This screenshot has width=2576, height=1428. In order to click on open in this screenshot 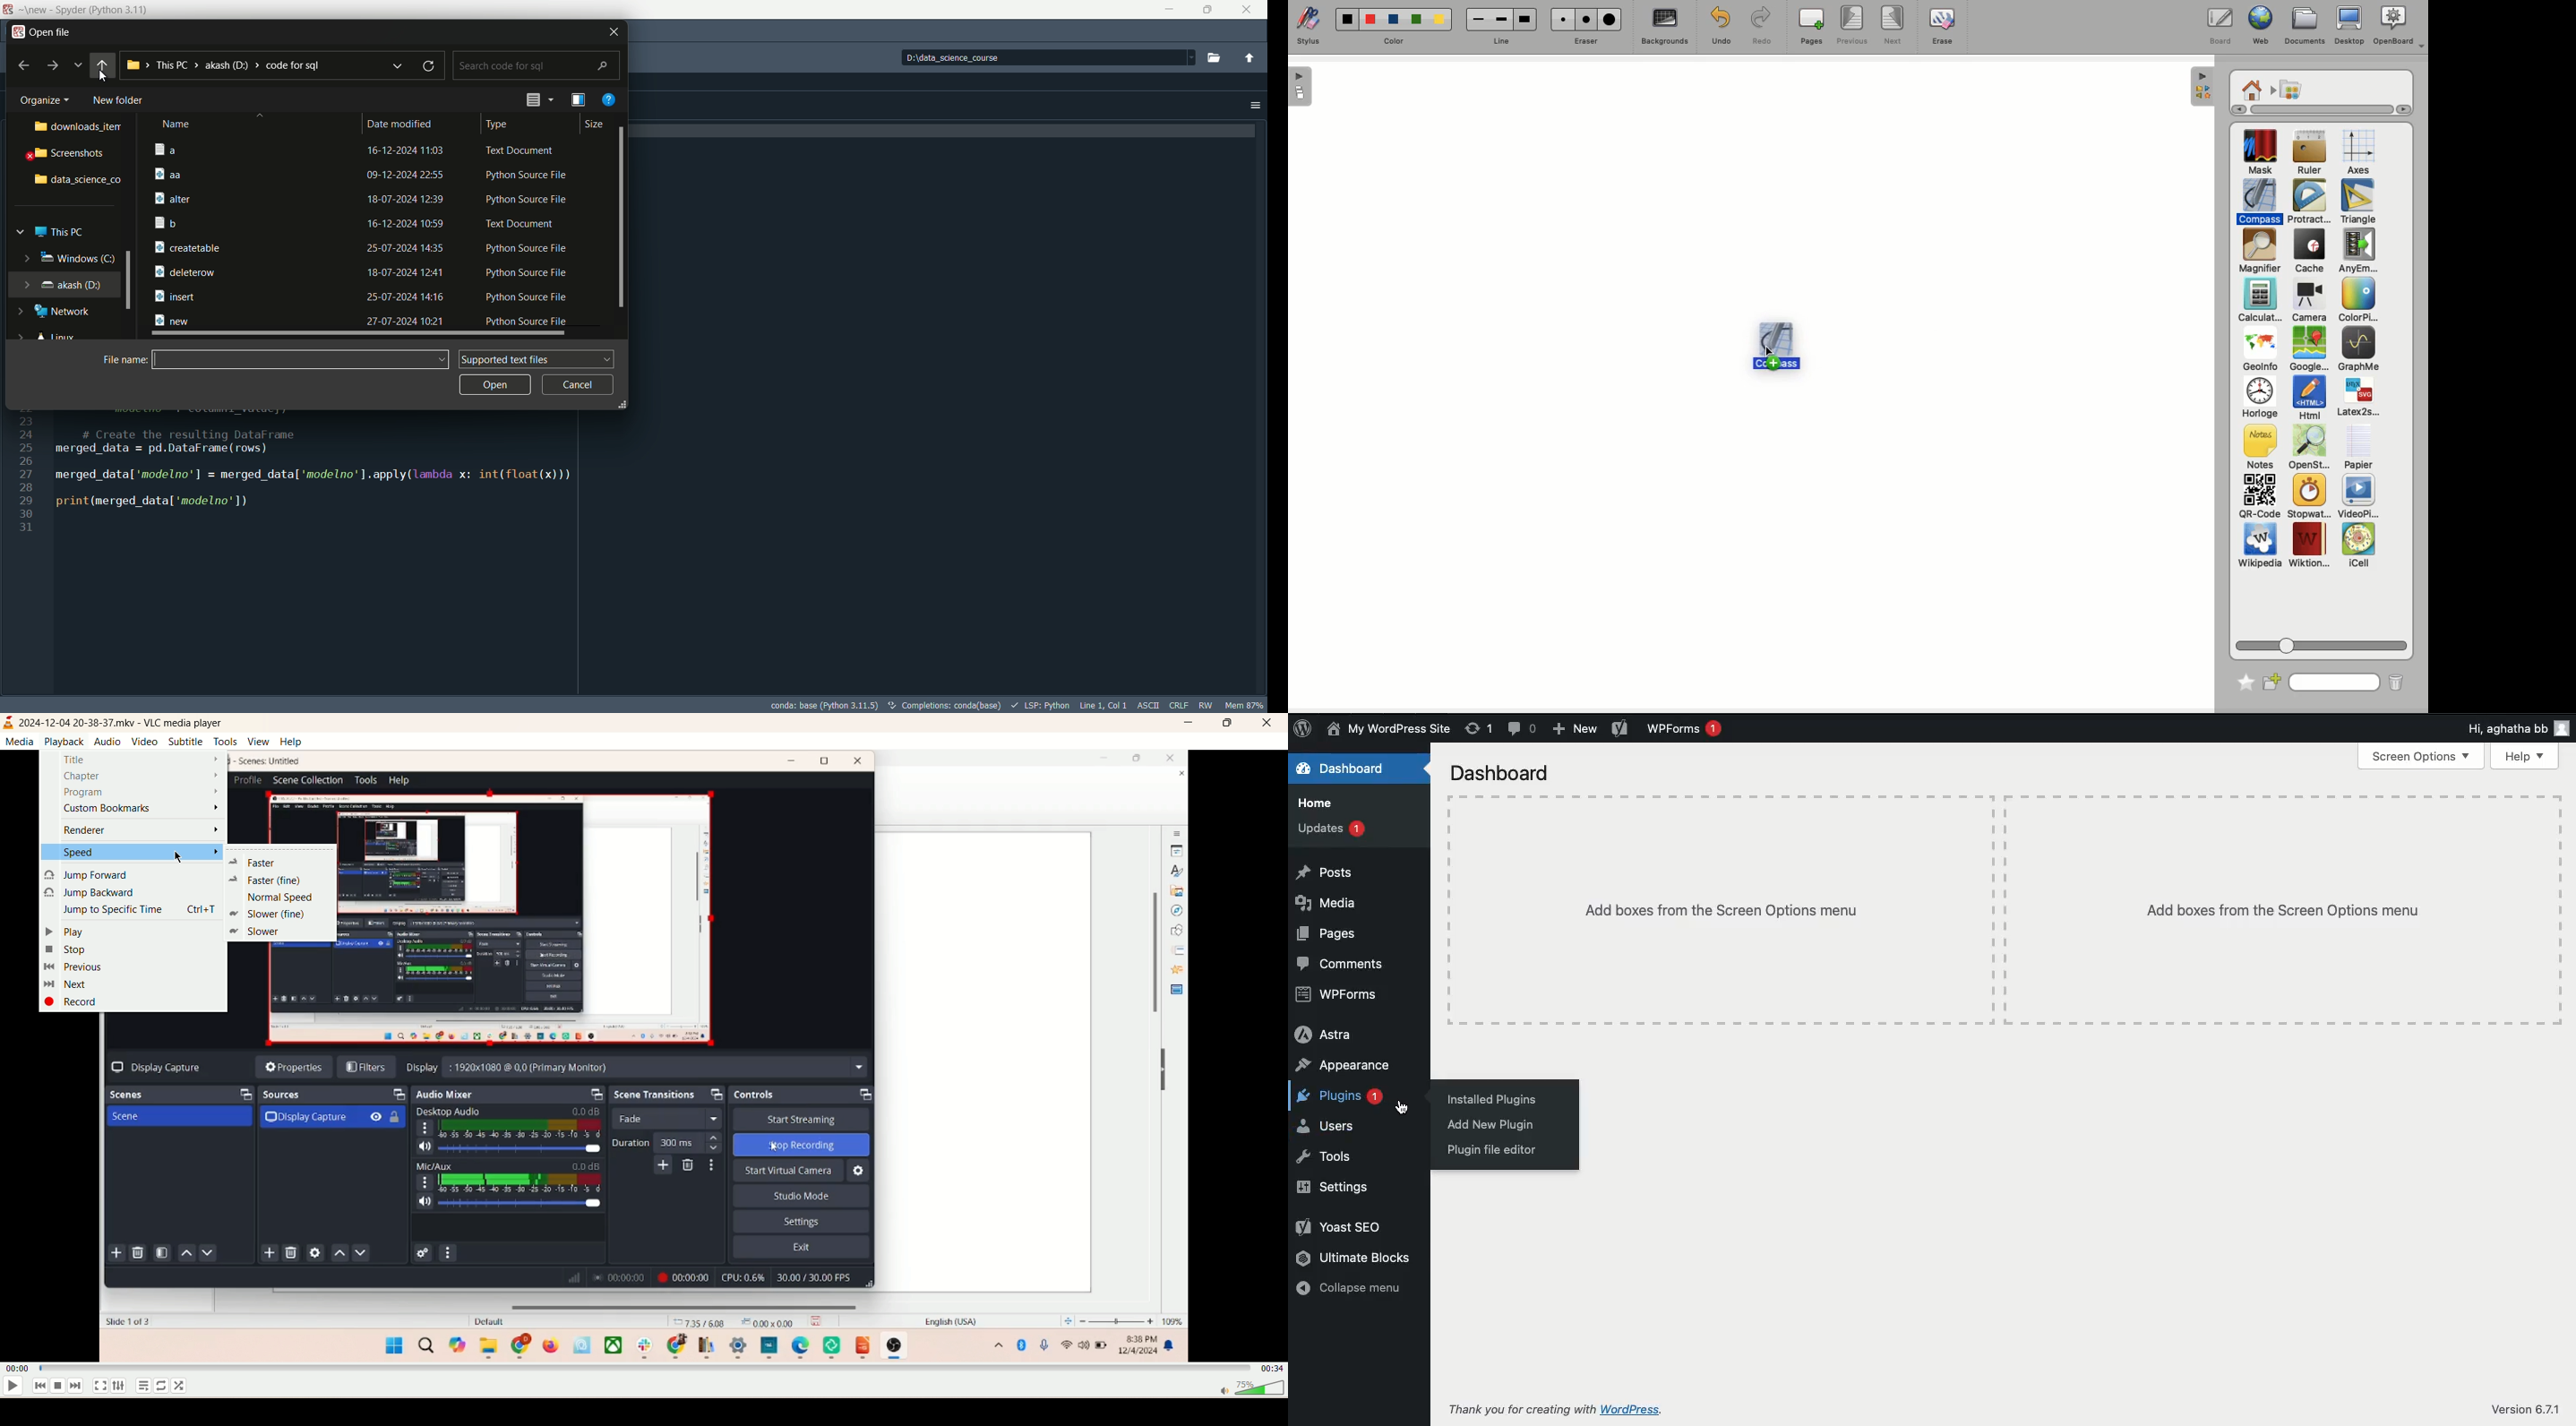, I will do `click(491, 384)`.